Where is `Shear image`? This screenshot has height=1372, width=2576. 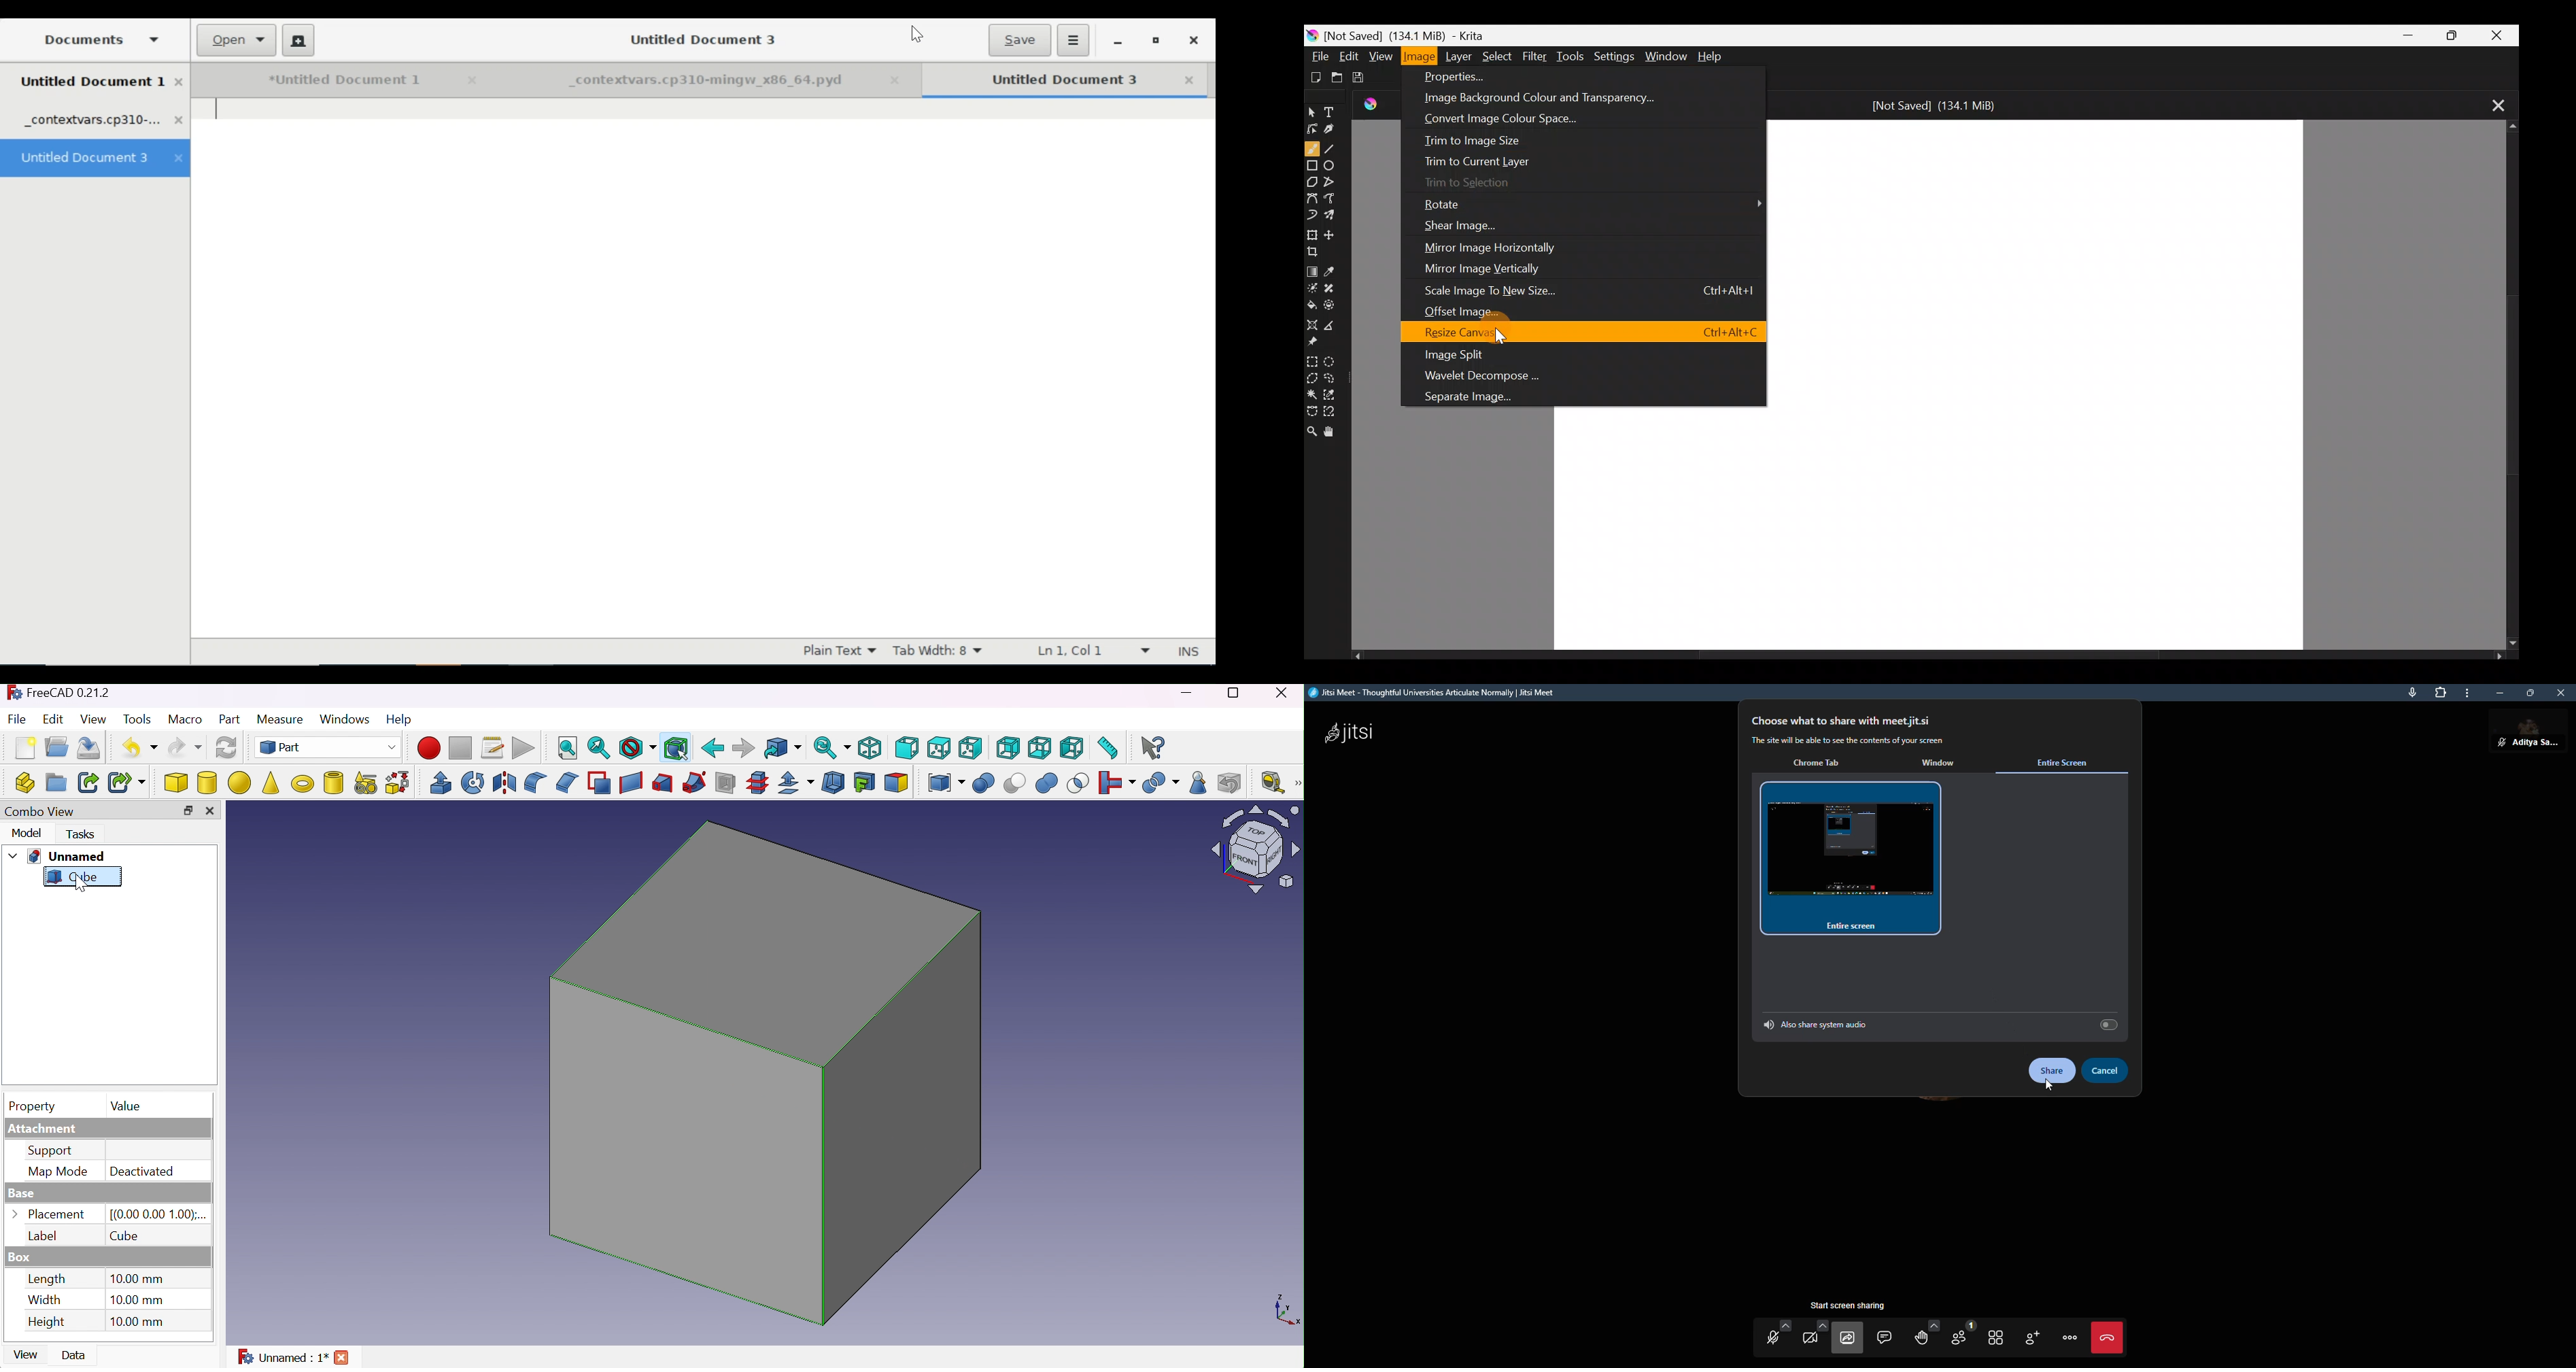
Shear image is located at coordinates (1460, 227).